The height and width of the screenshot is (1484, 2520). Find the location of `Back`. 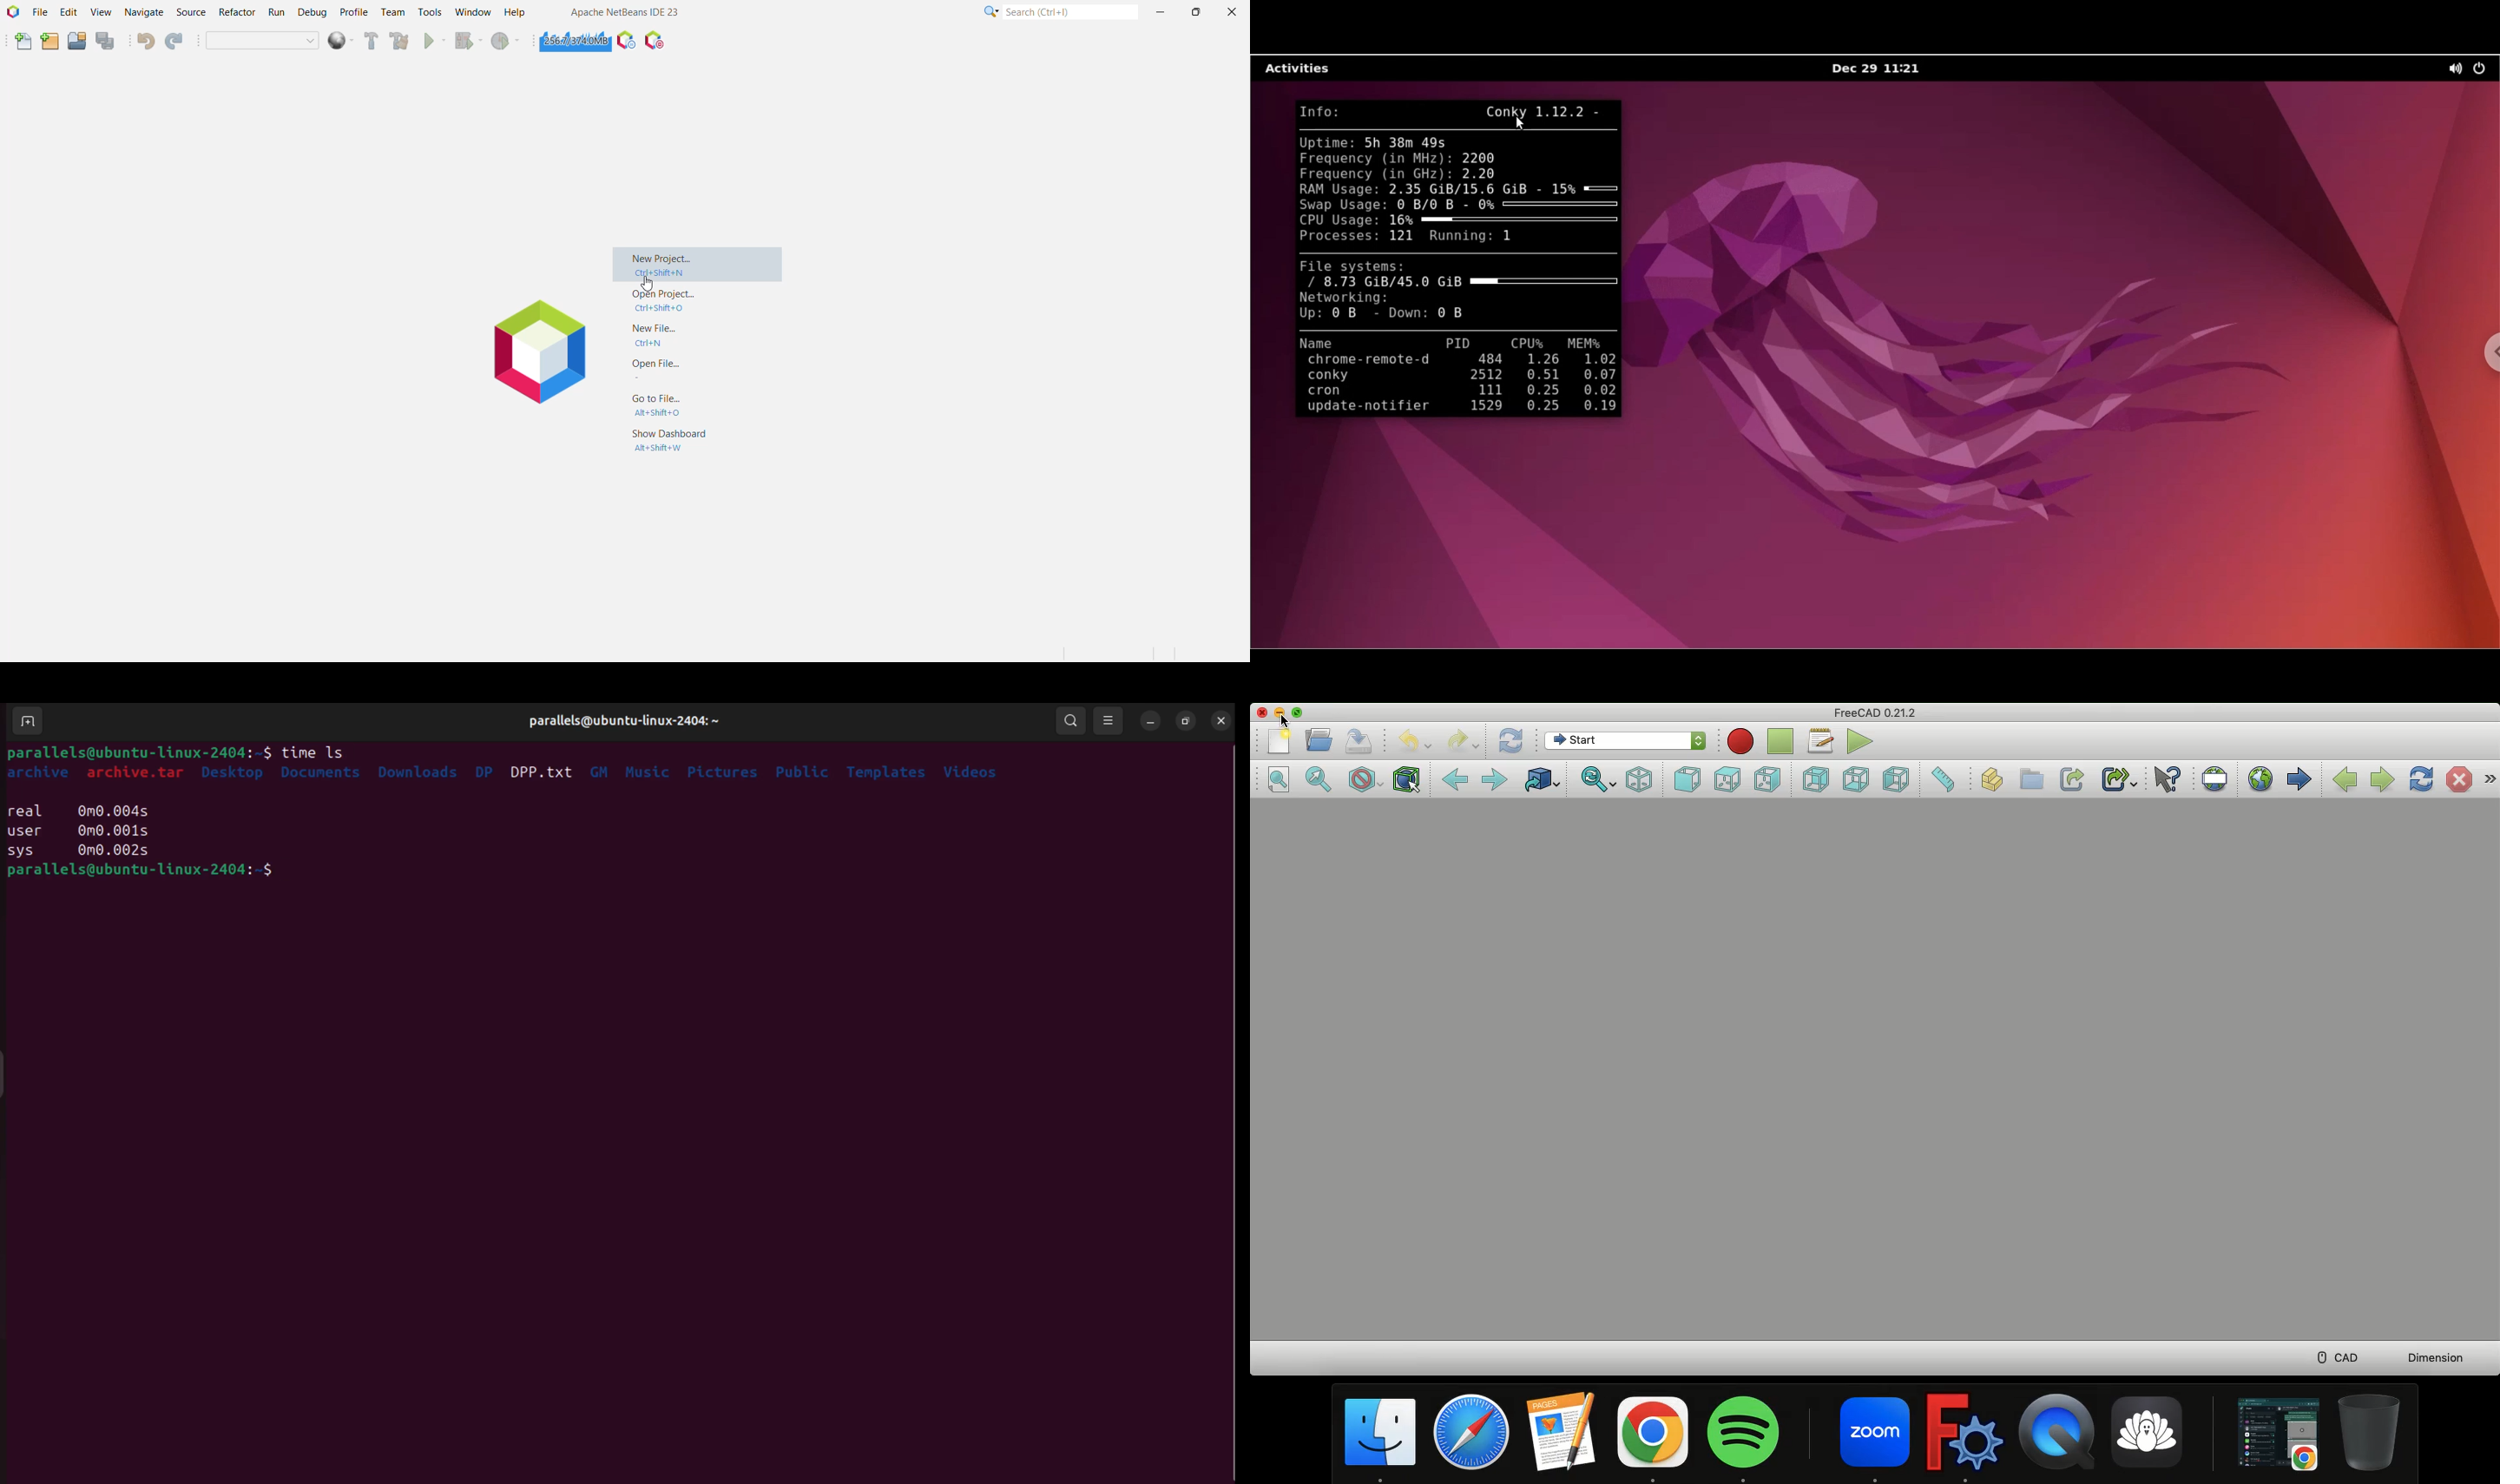

Back is located at coordinates (1455, 778).